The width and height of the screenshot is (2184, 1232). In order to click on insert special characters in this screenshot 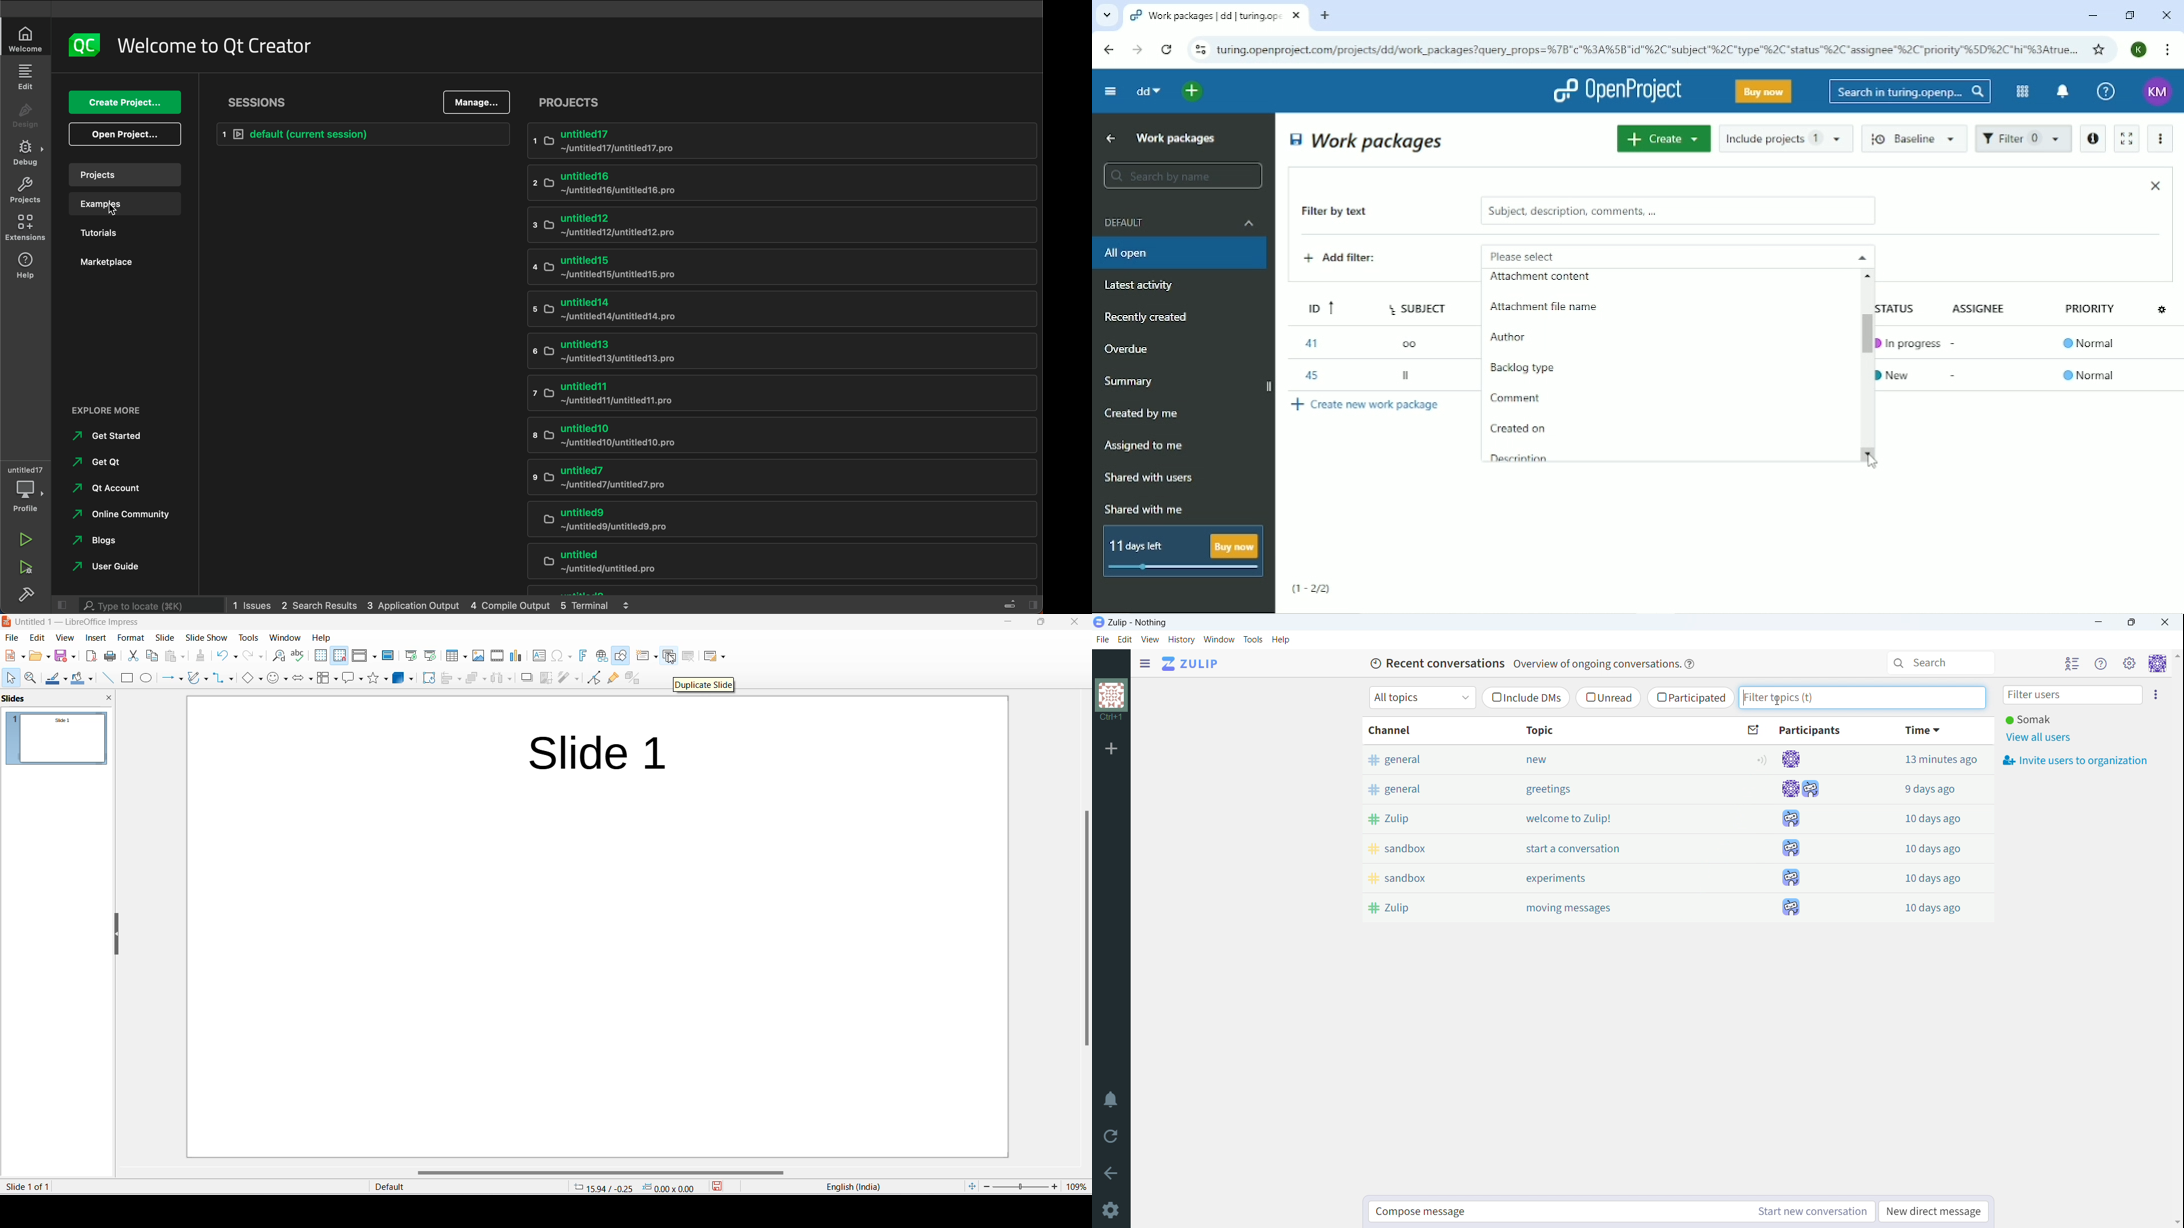, I will do `click(562, 655)`.